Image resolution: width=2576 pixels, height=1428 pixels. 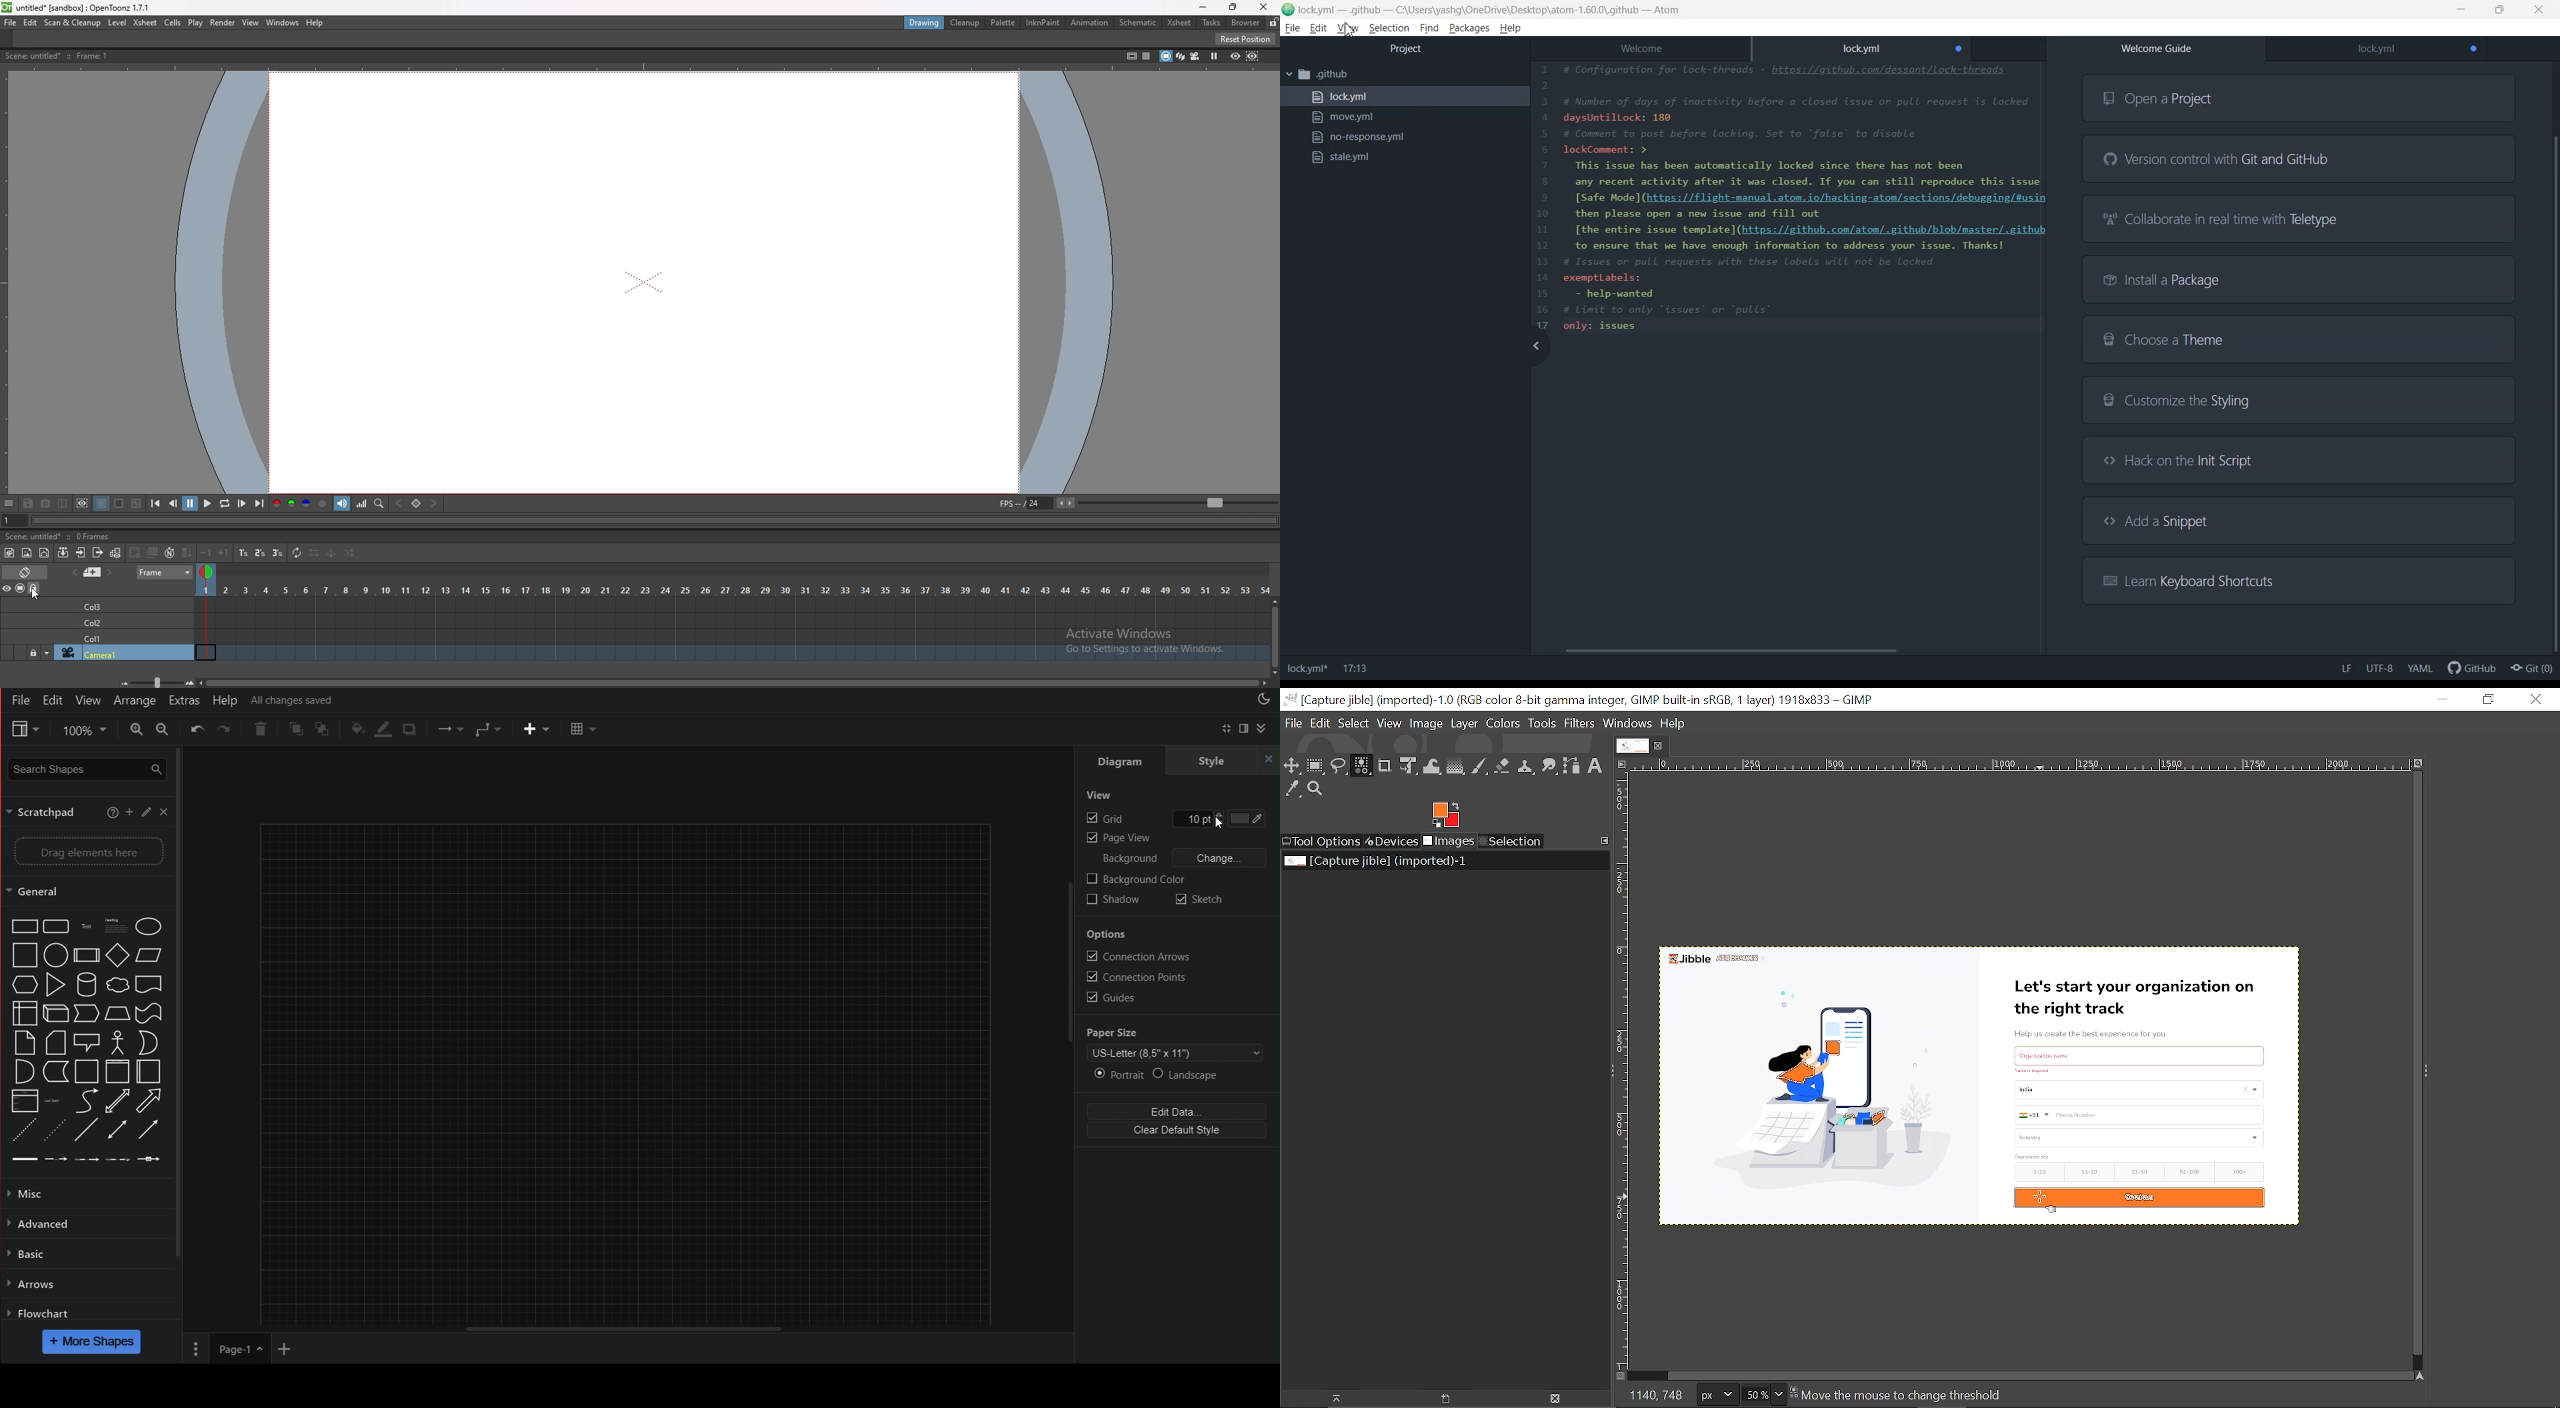 What do you see at coordinates (150, 1008) in the screenshot?
I see `` at bounding box center [150, 1008].